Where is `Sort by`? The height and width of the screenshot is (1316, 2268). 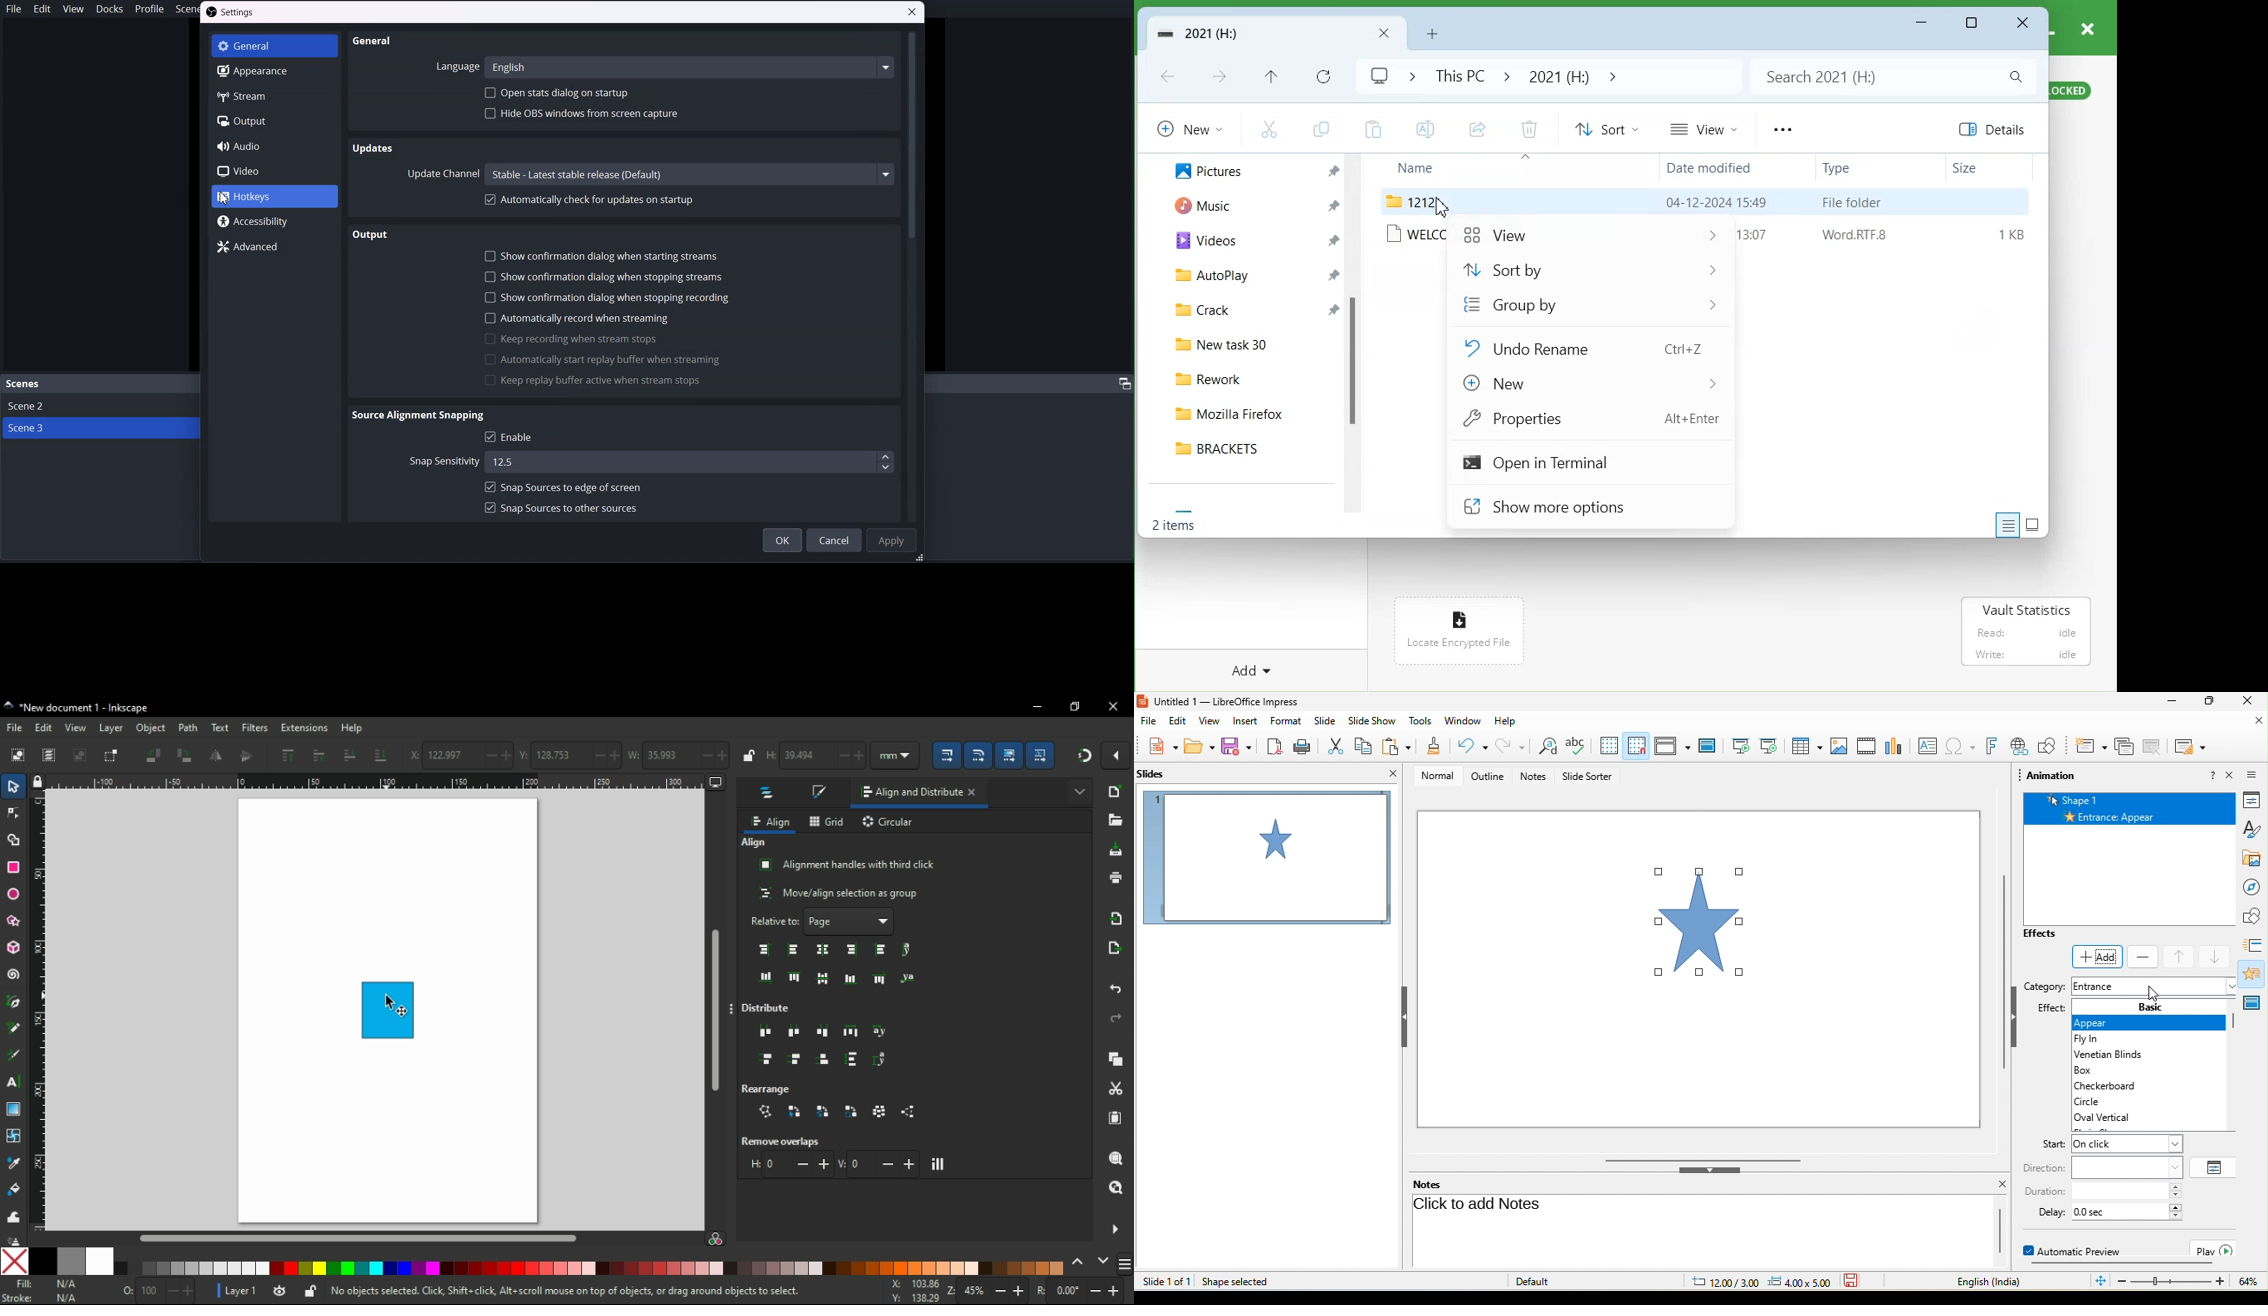
Sort by is located at coordinates (1590, 270).